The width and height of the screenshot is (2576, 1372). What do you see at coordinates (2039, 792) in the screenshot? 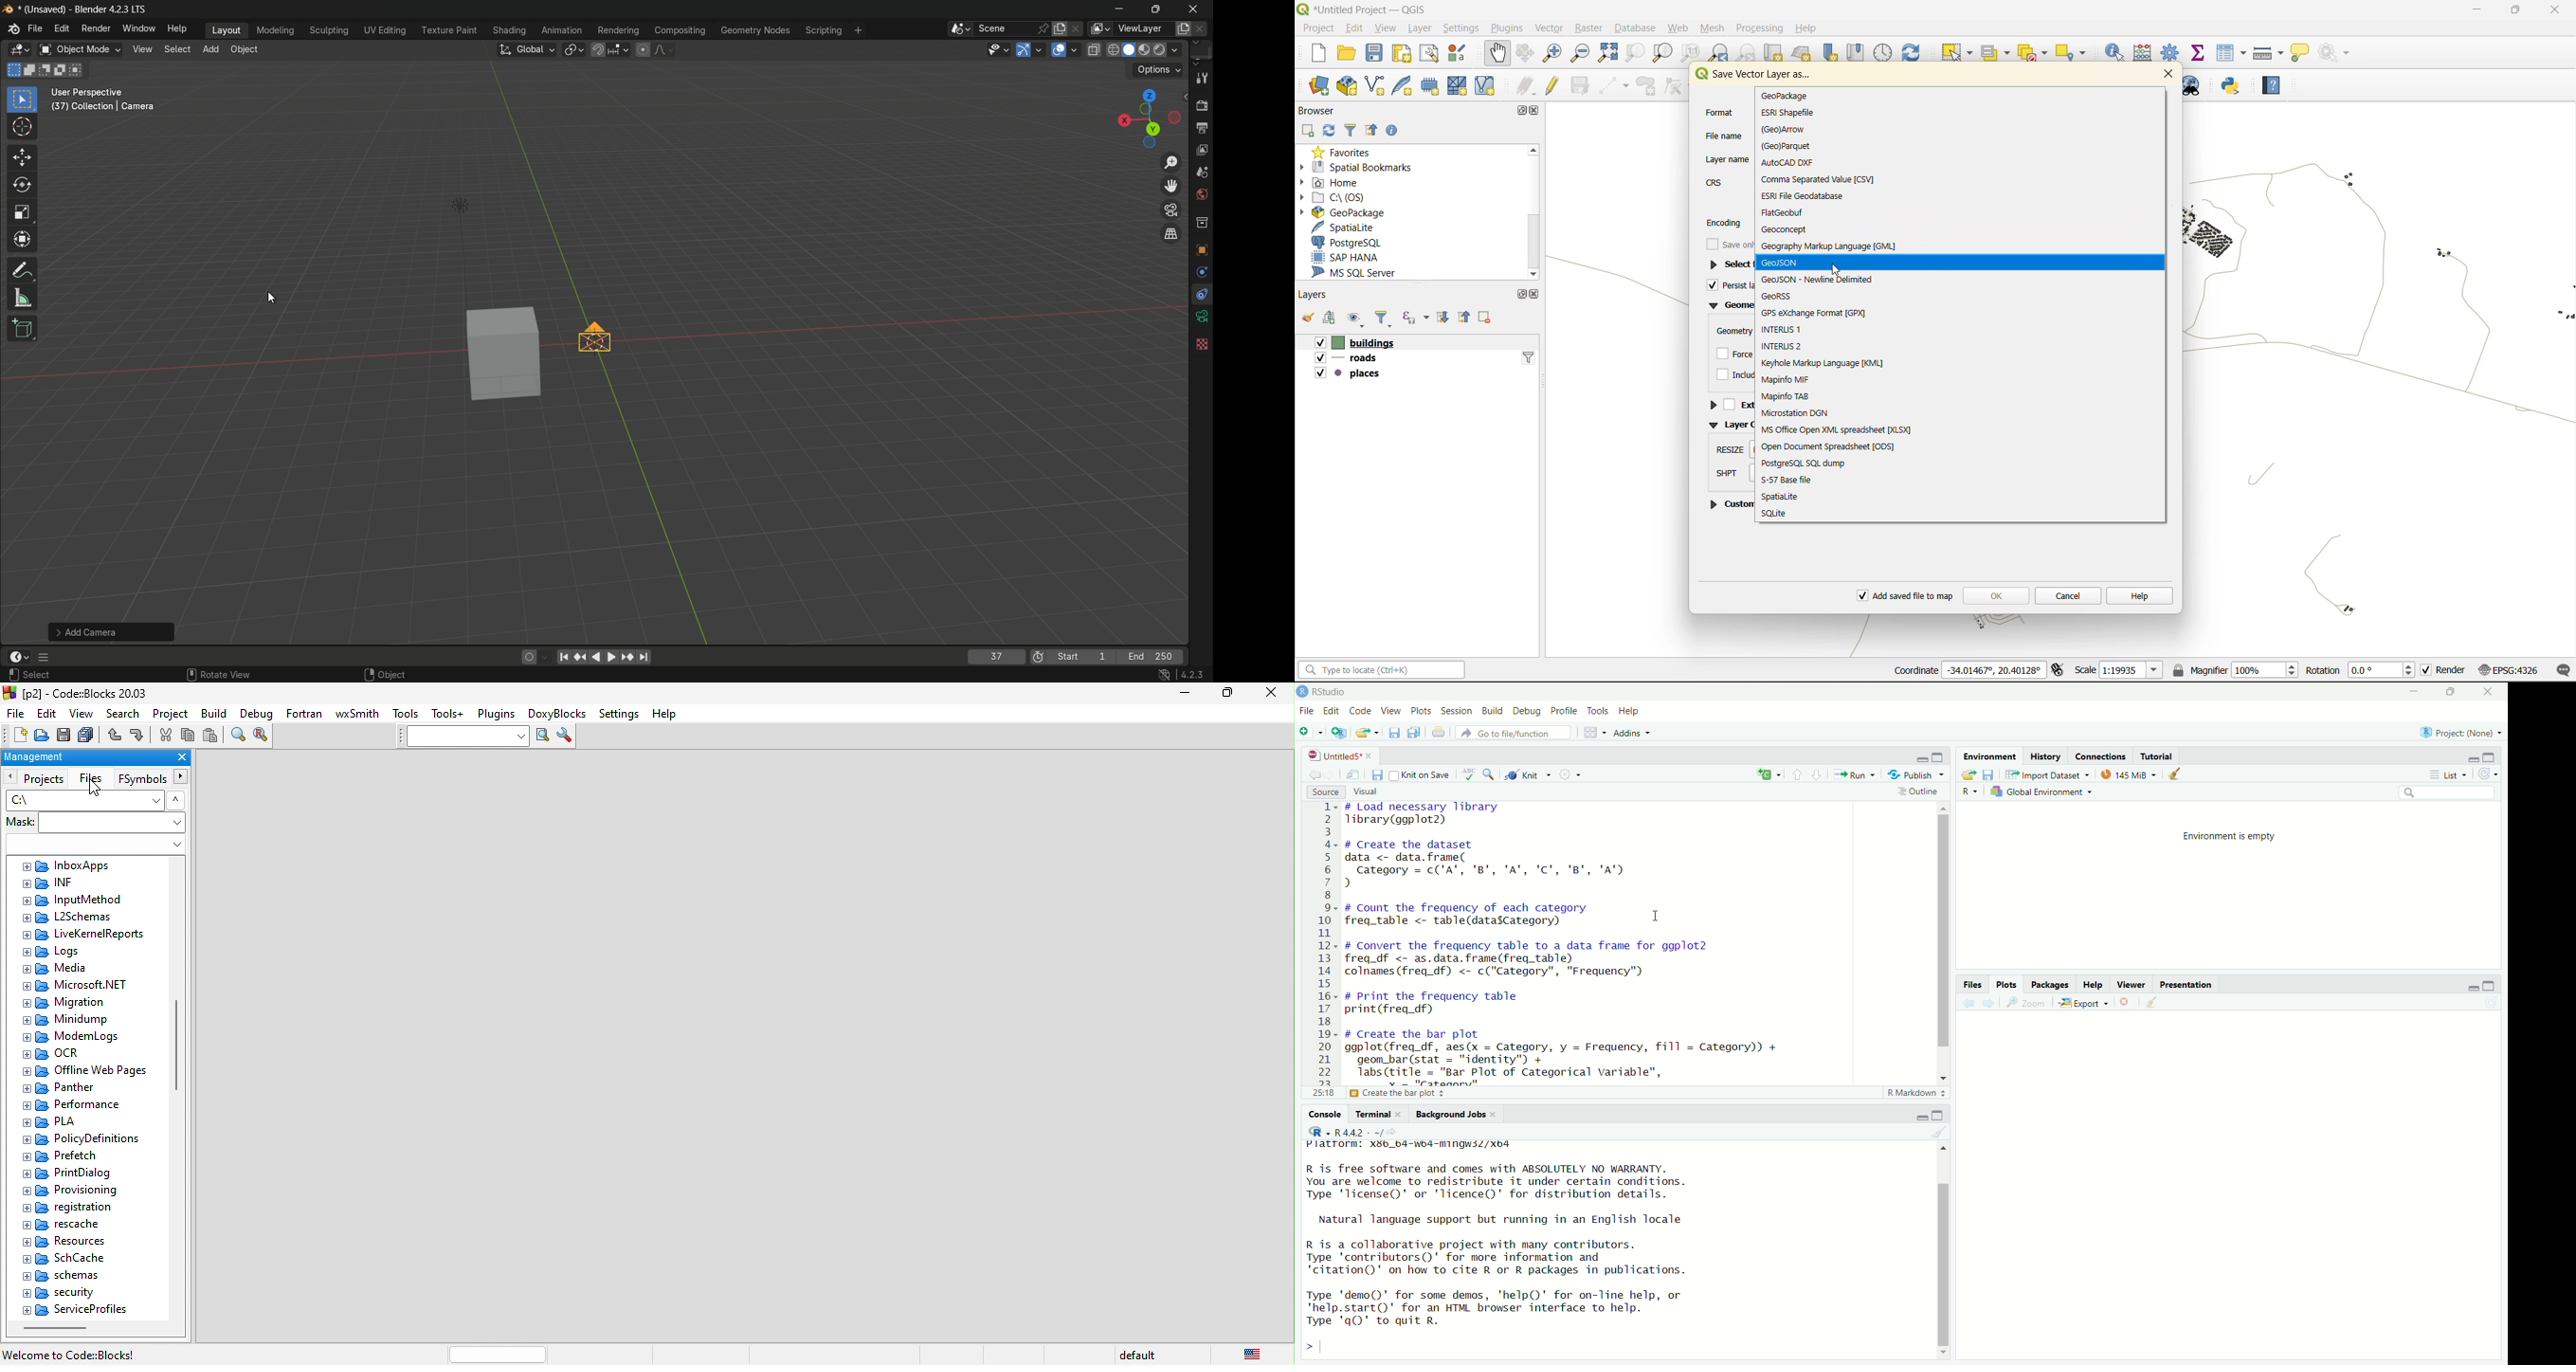
I see `Global Environment` at bounding box center [2039, 792].